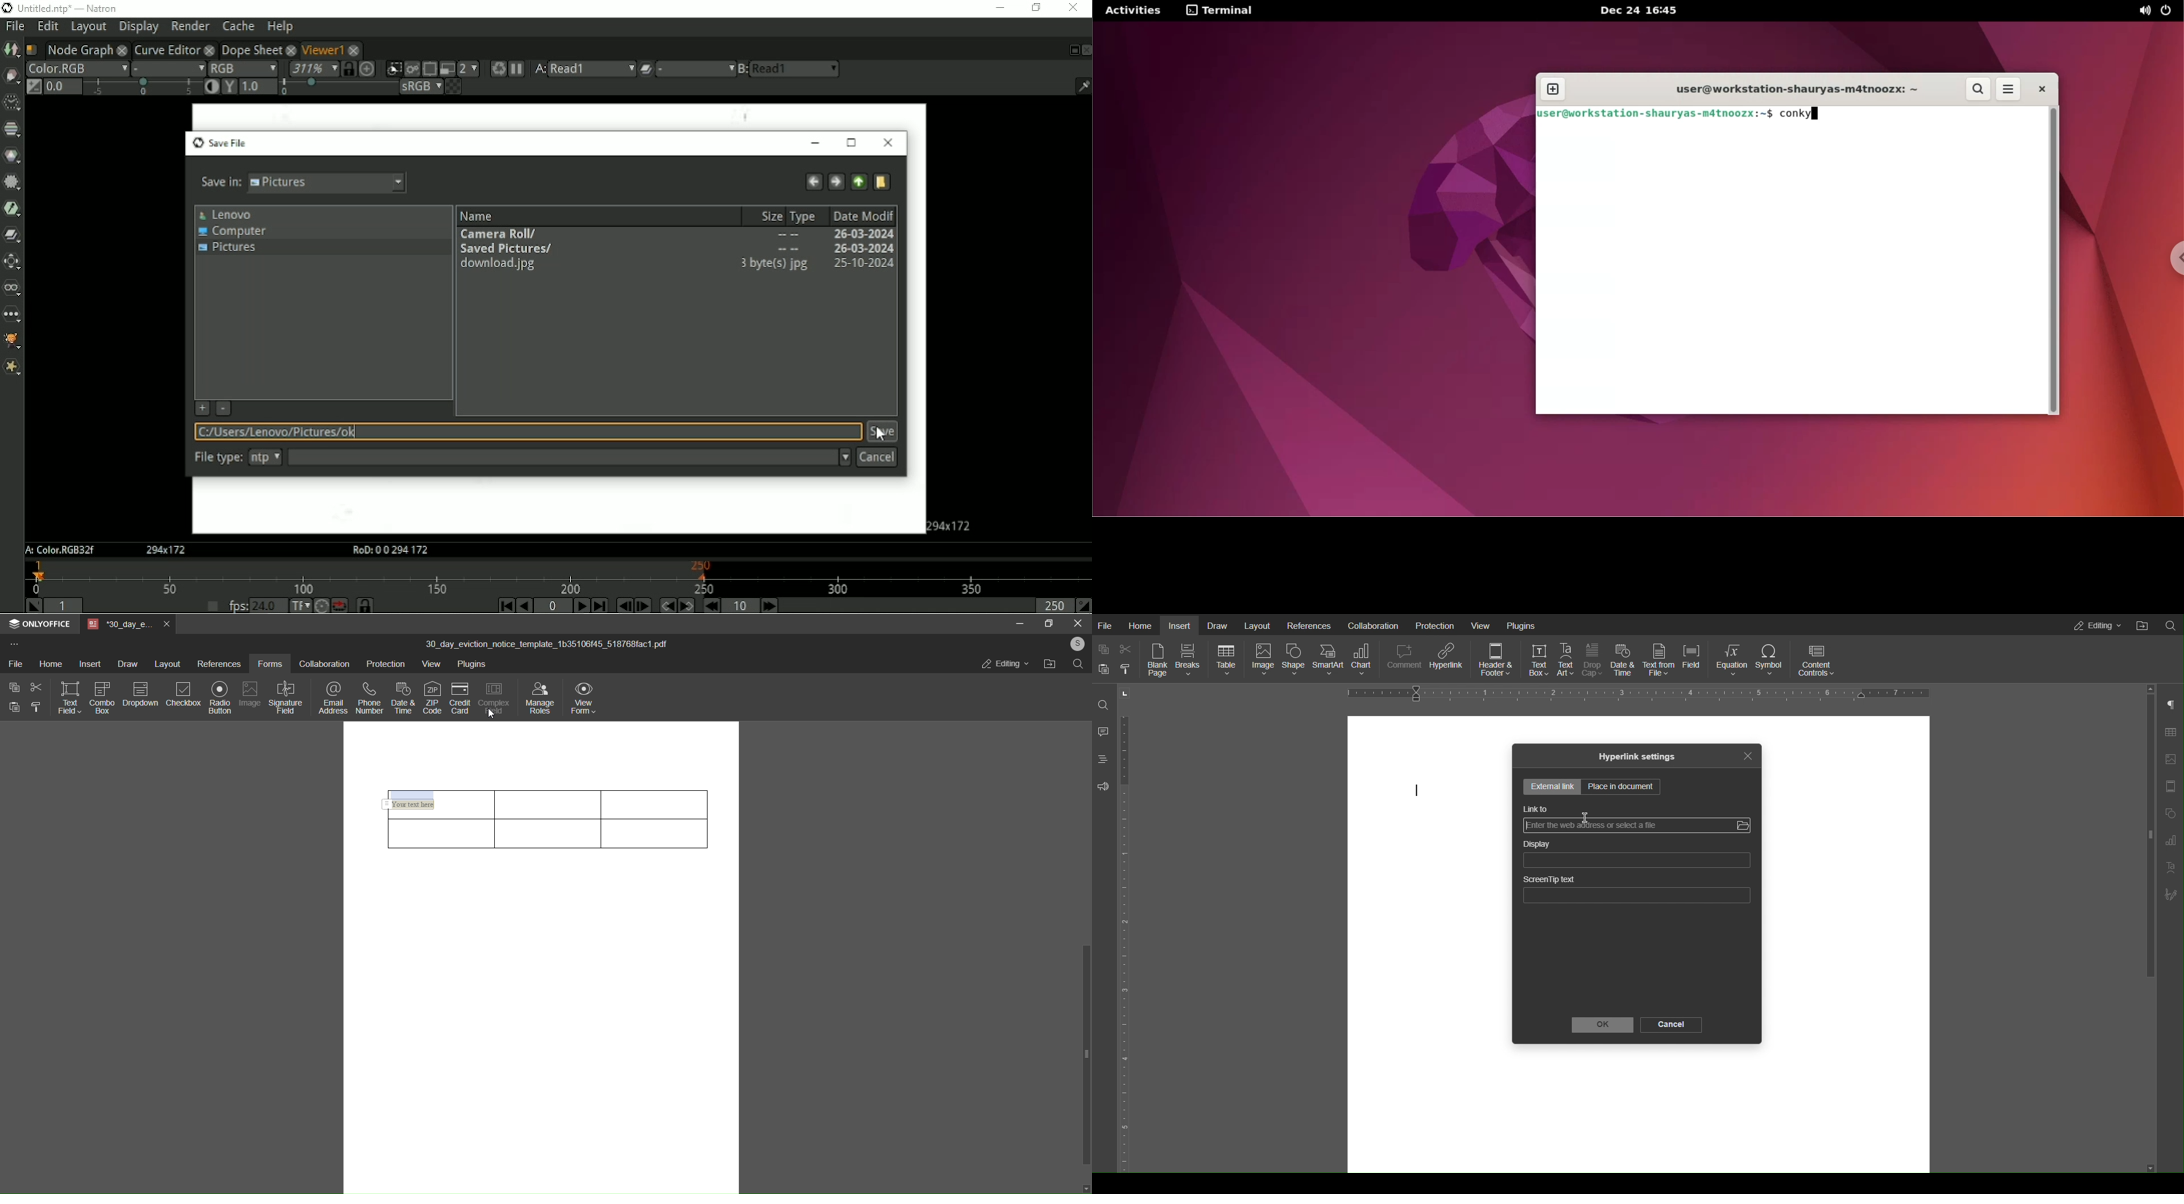 Image resolution: width=2184 pixels, height=1204 pixels. What do you see at coordinates (1227, 660) in the screenshot?
I see `Table` at bounding box center [1227, 660].